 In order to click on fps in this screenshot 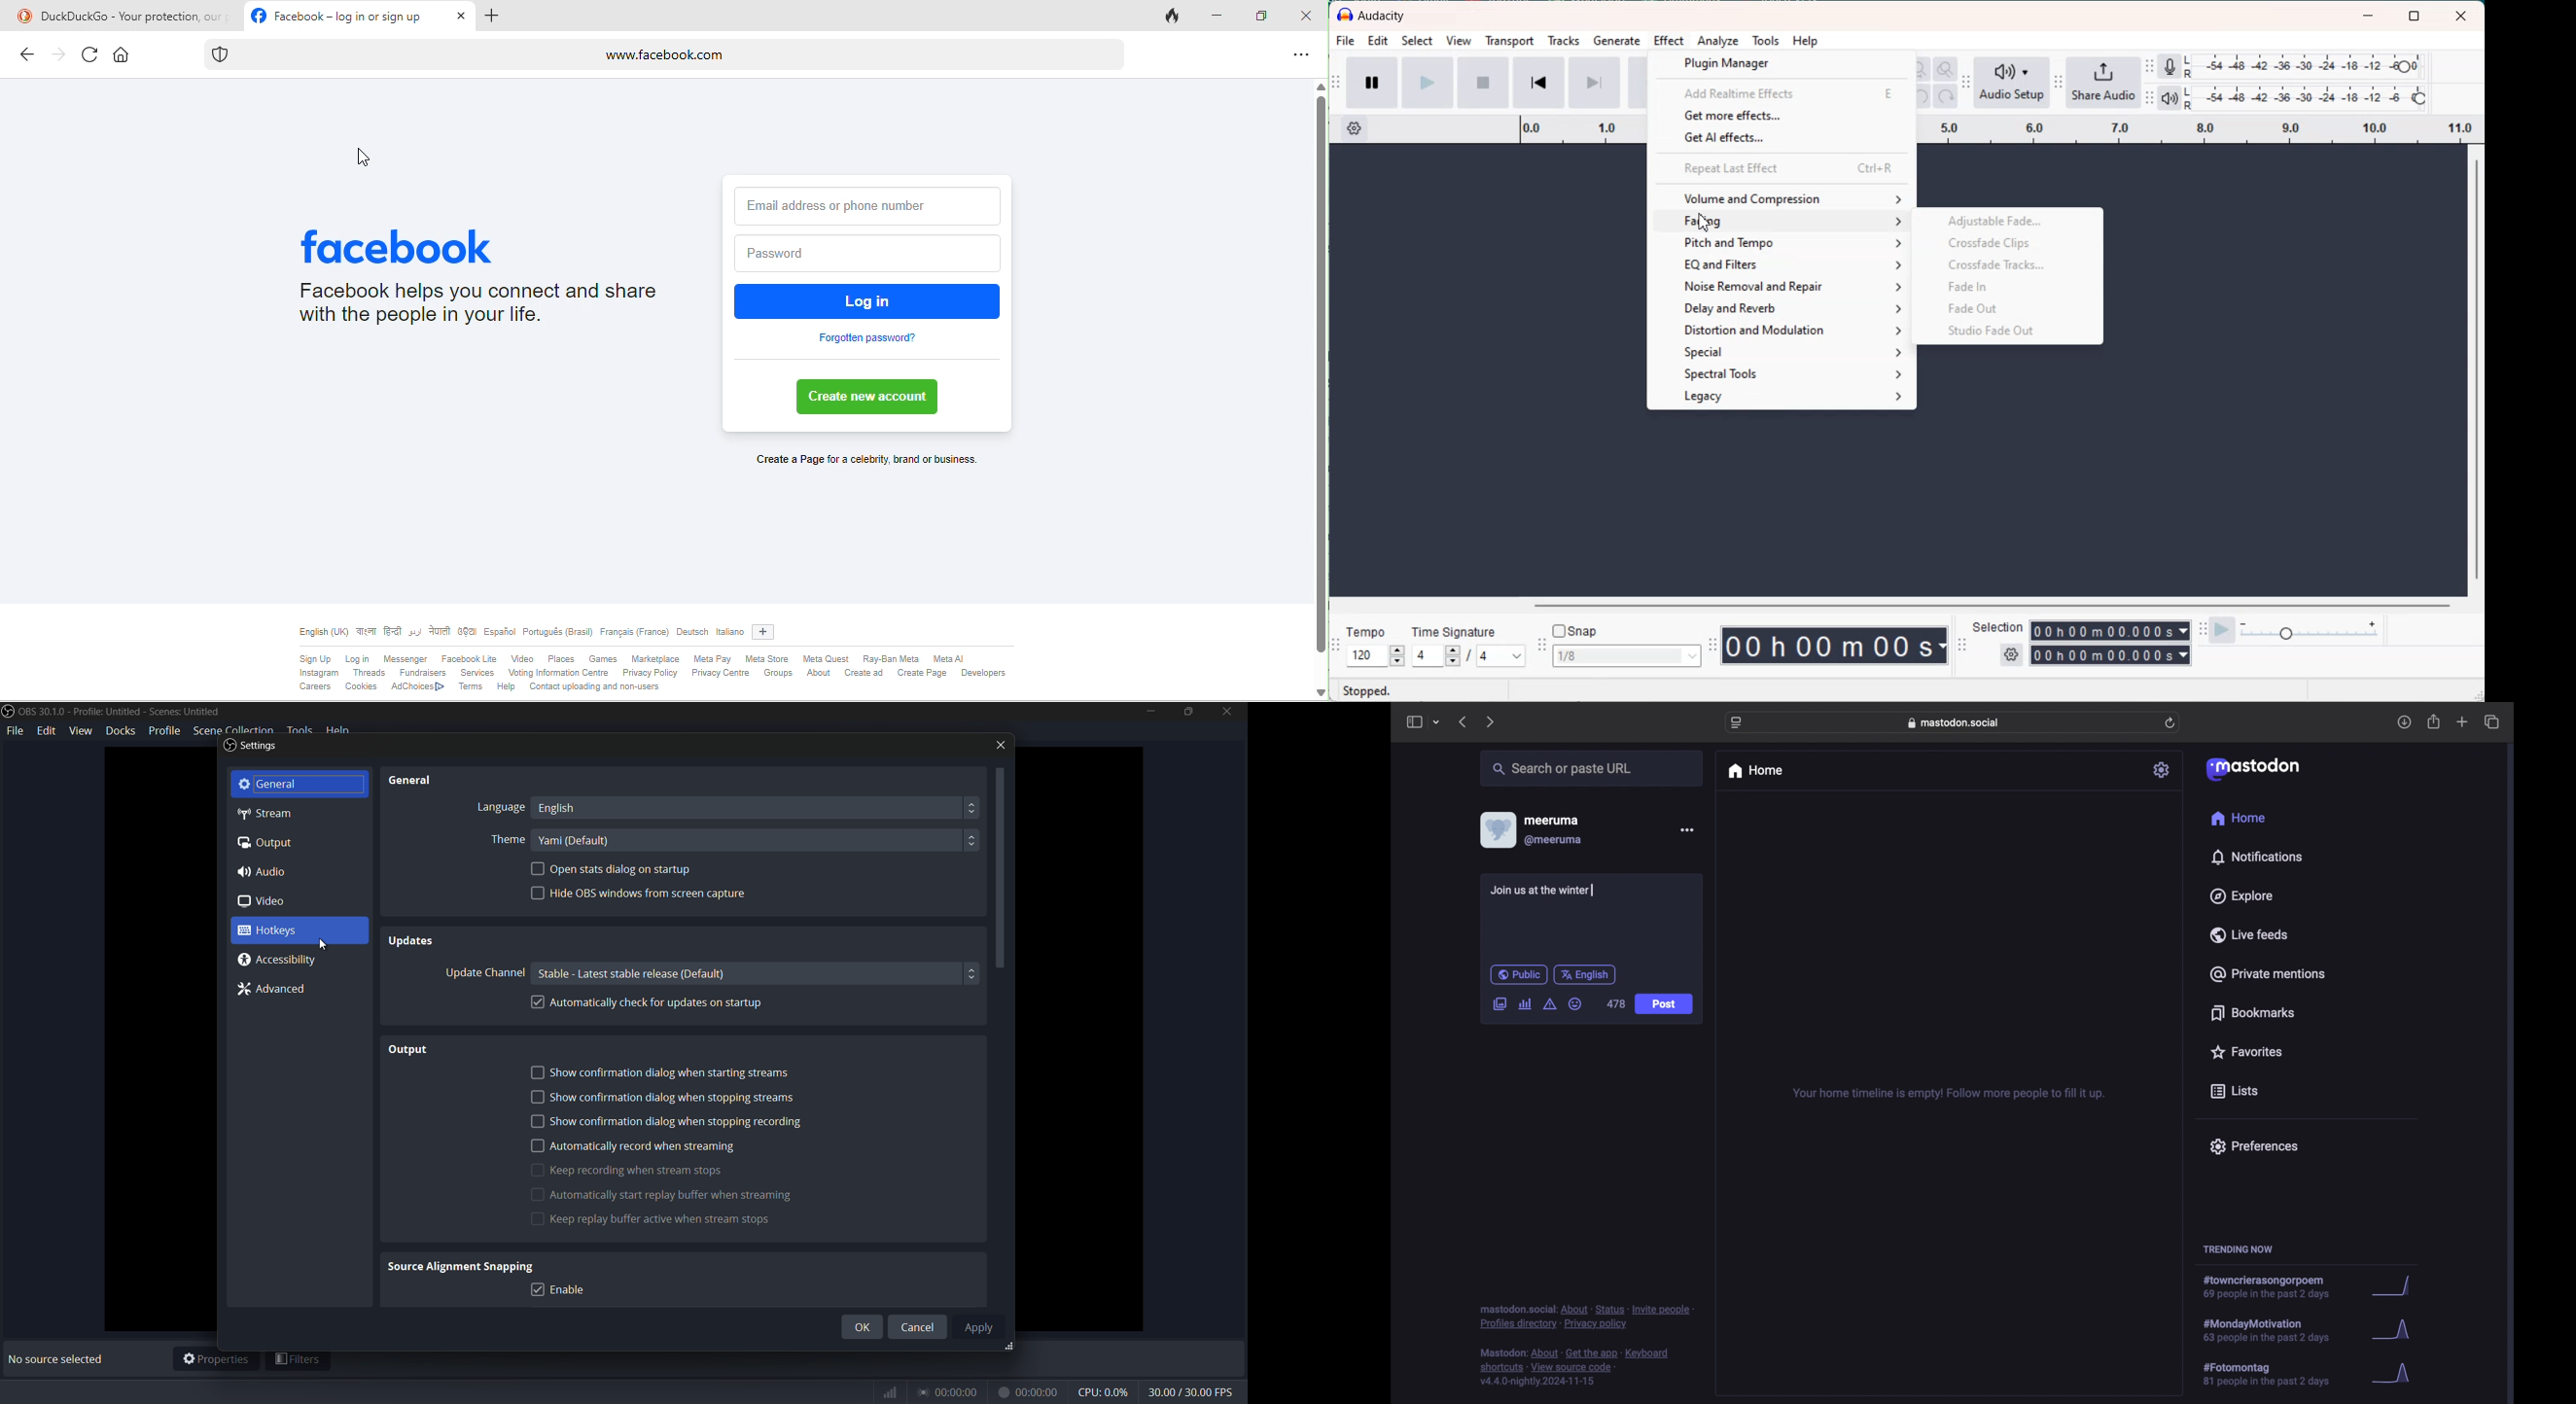, I will do `click(1192, 1393)`.